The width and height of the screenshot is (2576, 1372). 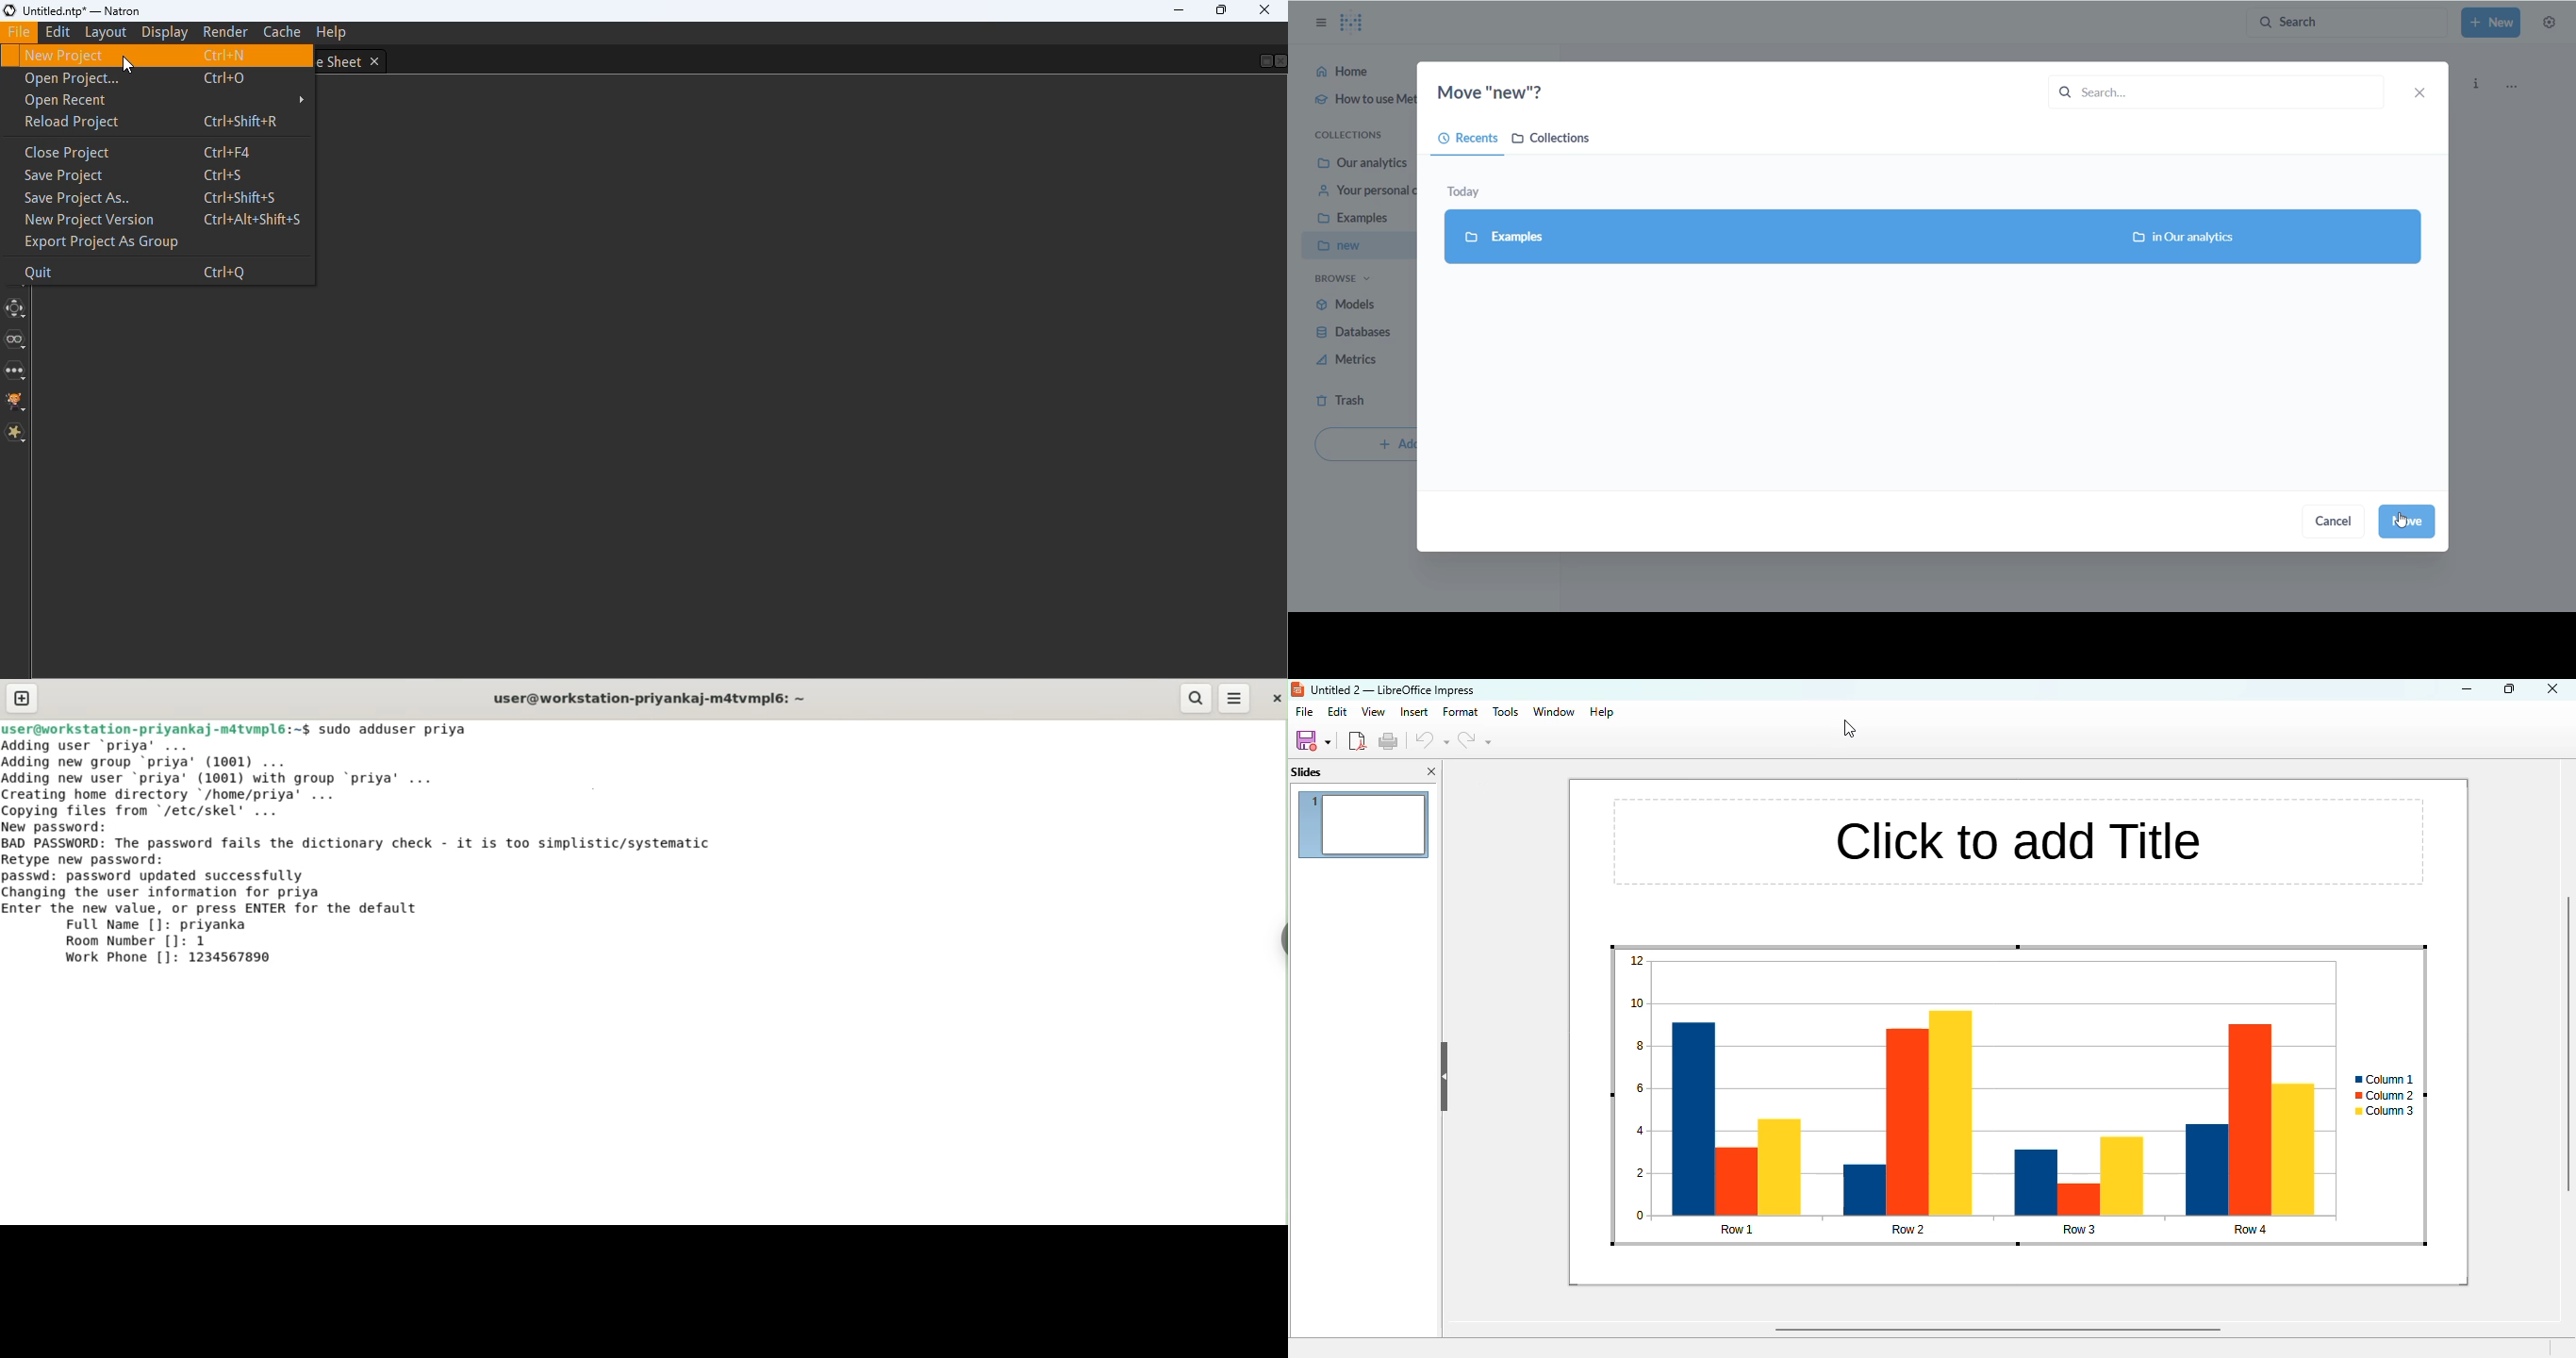 What do you see at coordinates (1474, 741) in the screenshot?
I see `redo` at bounding box center [1474, 741].